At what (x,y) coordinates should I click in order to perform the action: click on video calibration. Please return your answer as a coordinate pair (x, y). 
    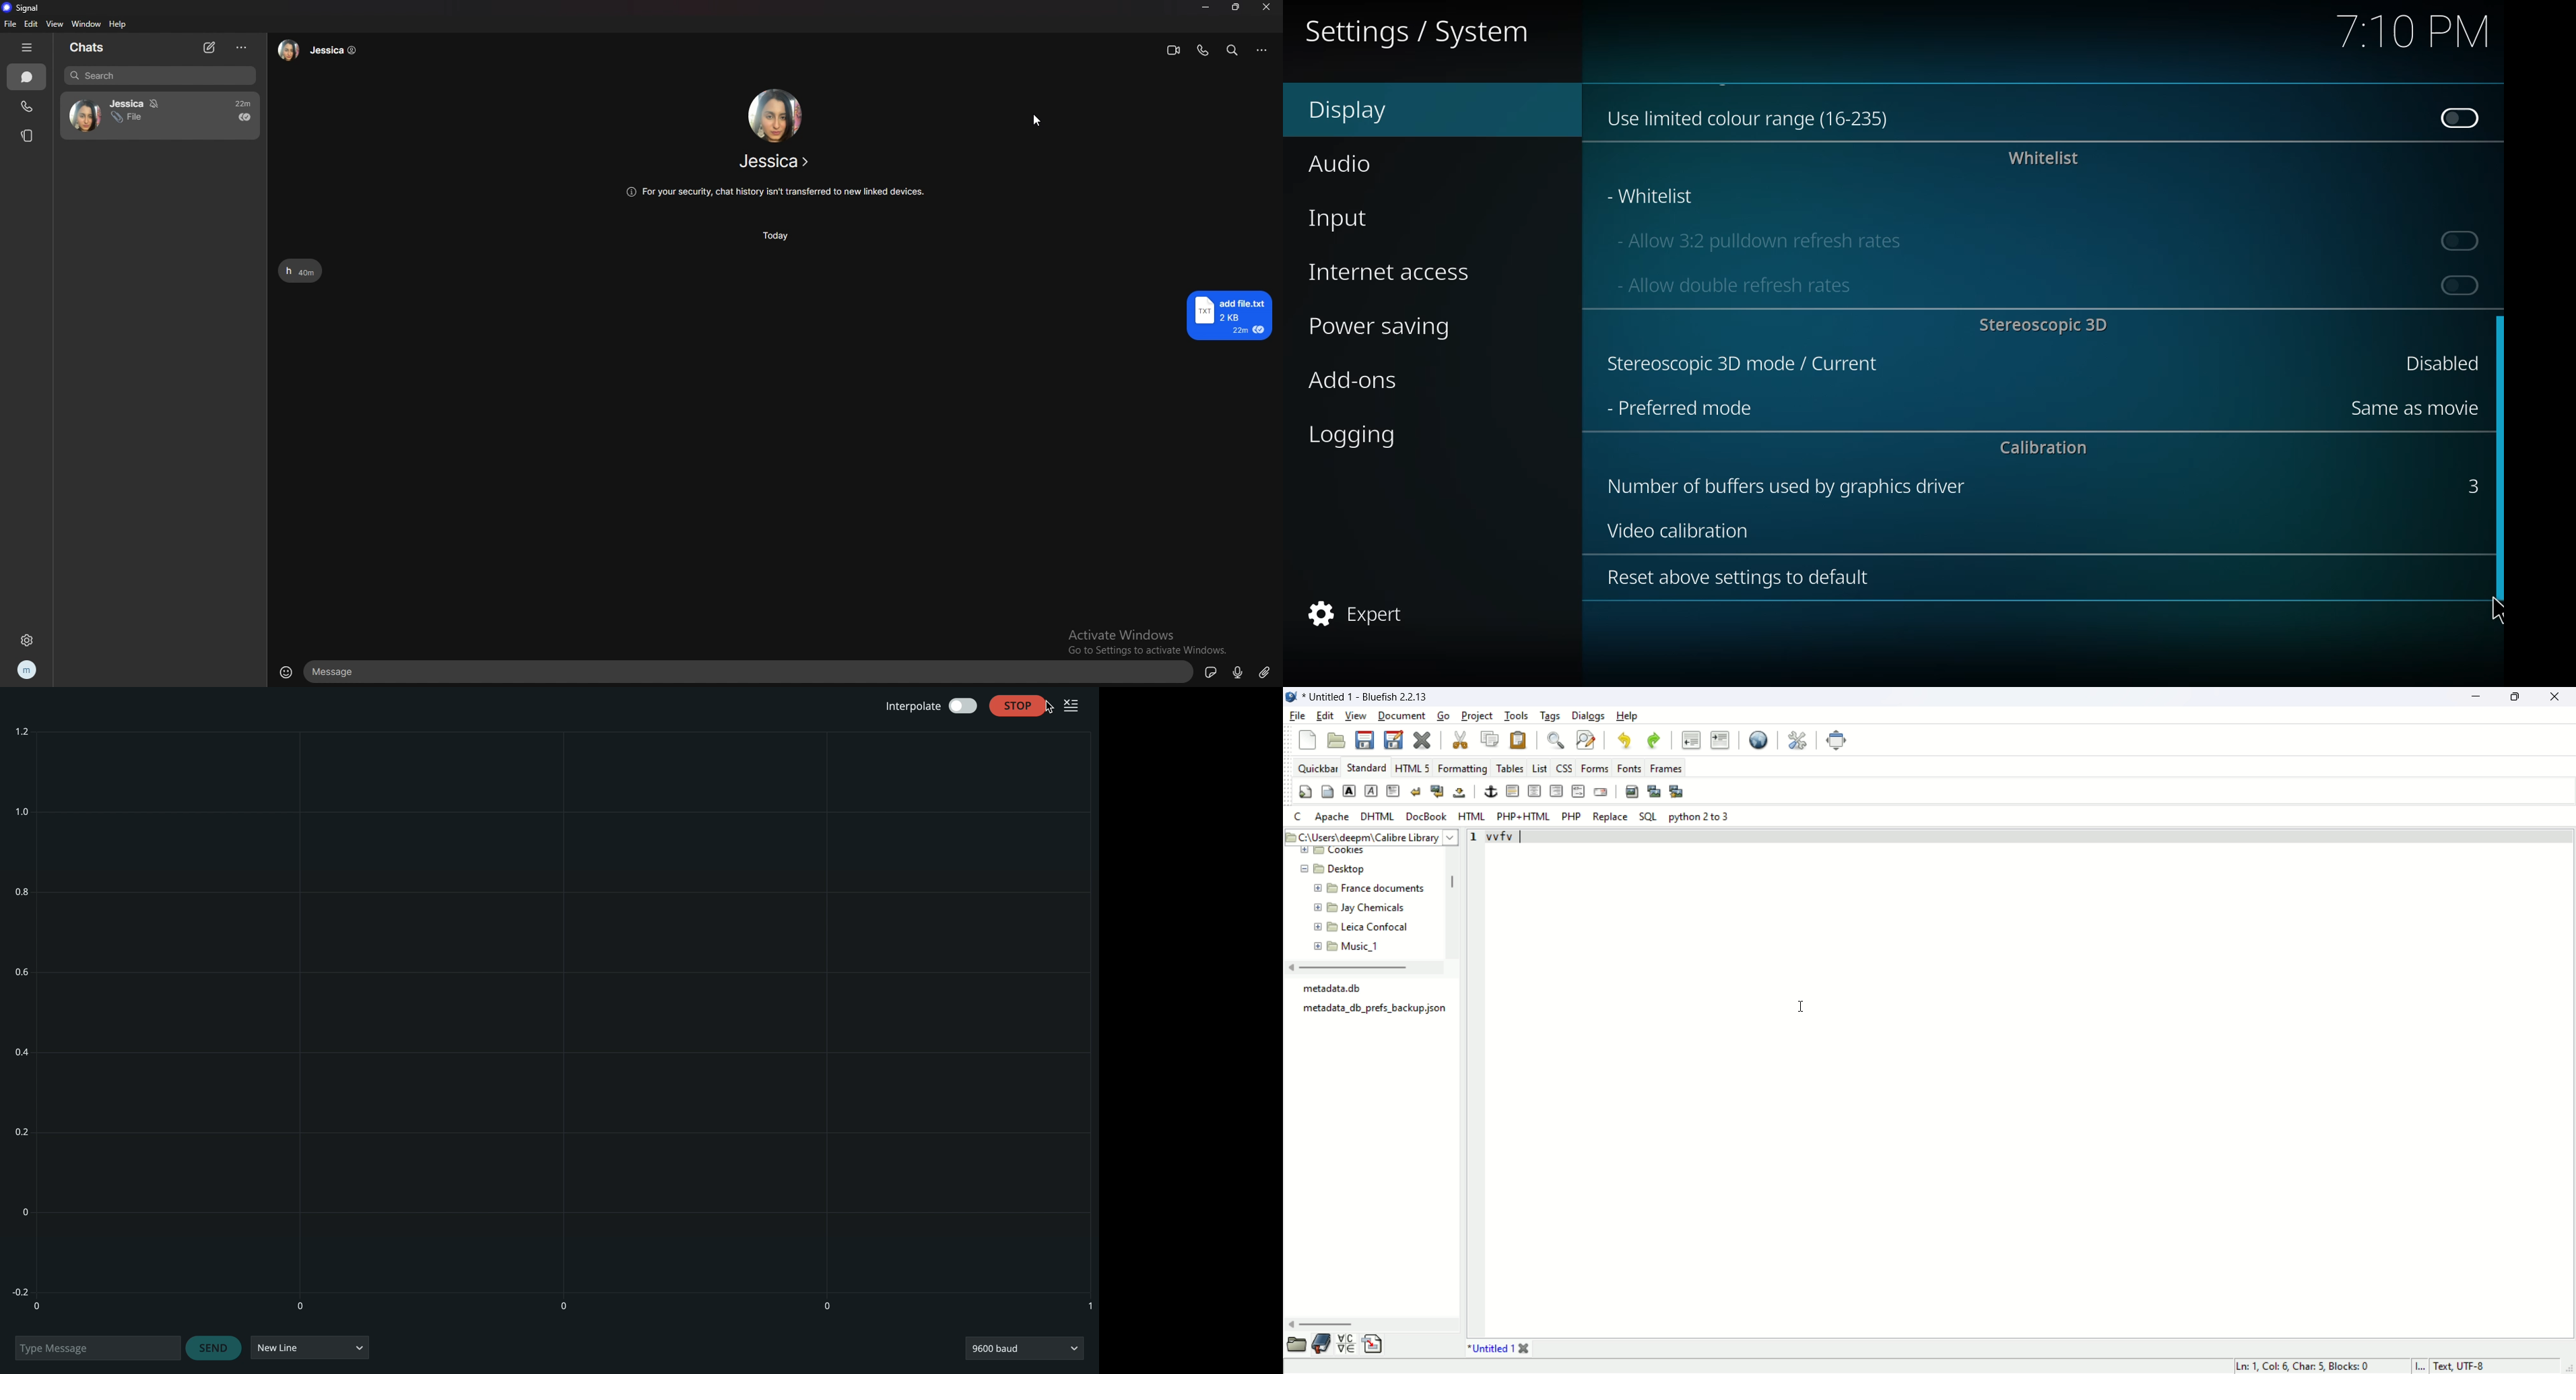
    Looking at the image, I should click on (1673, 529).